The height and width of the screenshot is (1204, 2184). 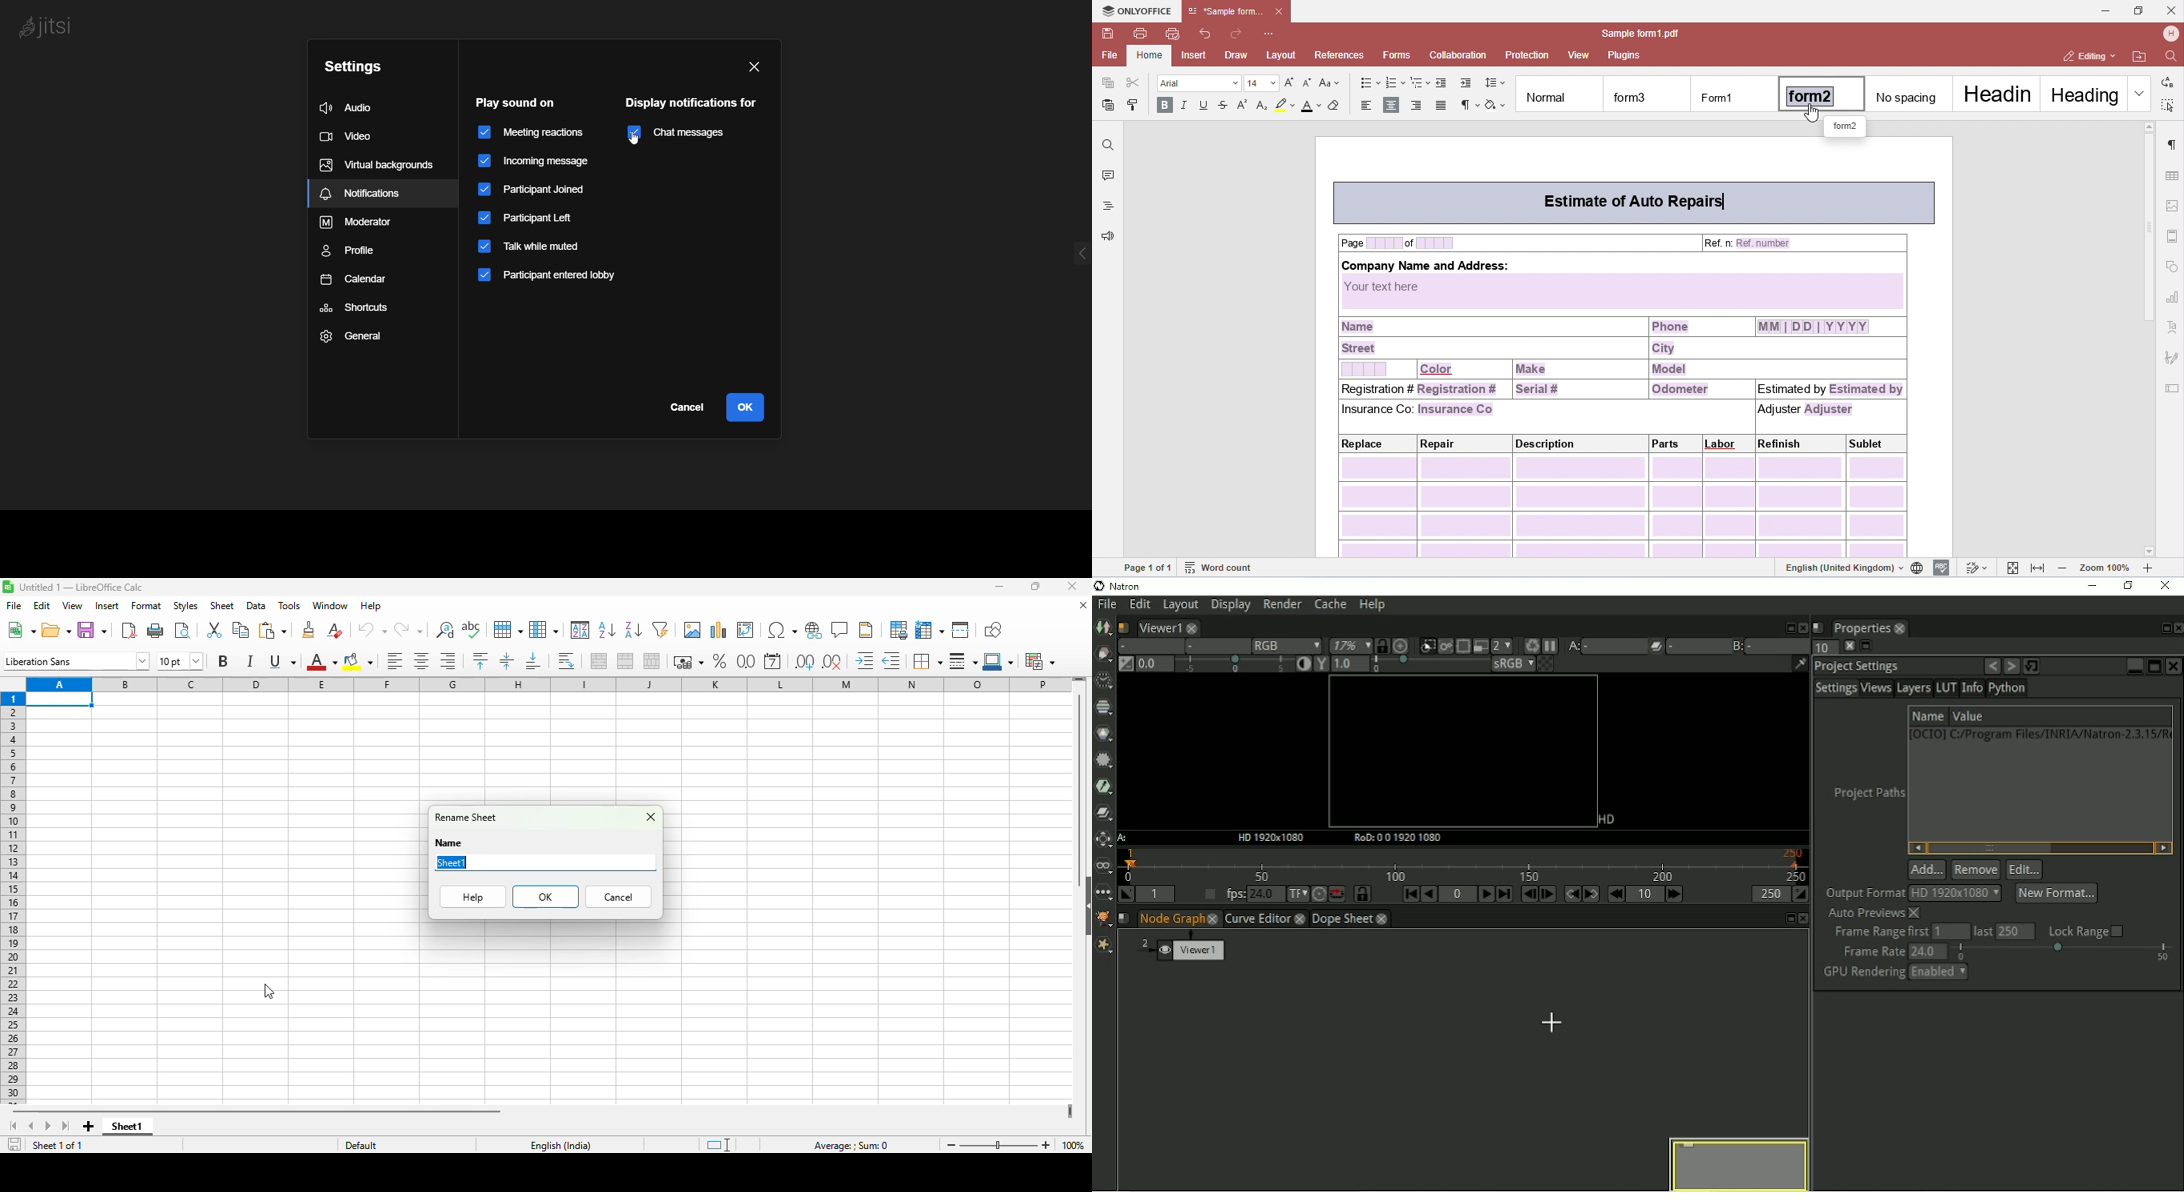 What do you see at coordinates (156, 631) in the screenshot?
I see `print` at bounding box center [156, 631].